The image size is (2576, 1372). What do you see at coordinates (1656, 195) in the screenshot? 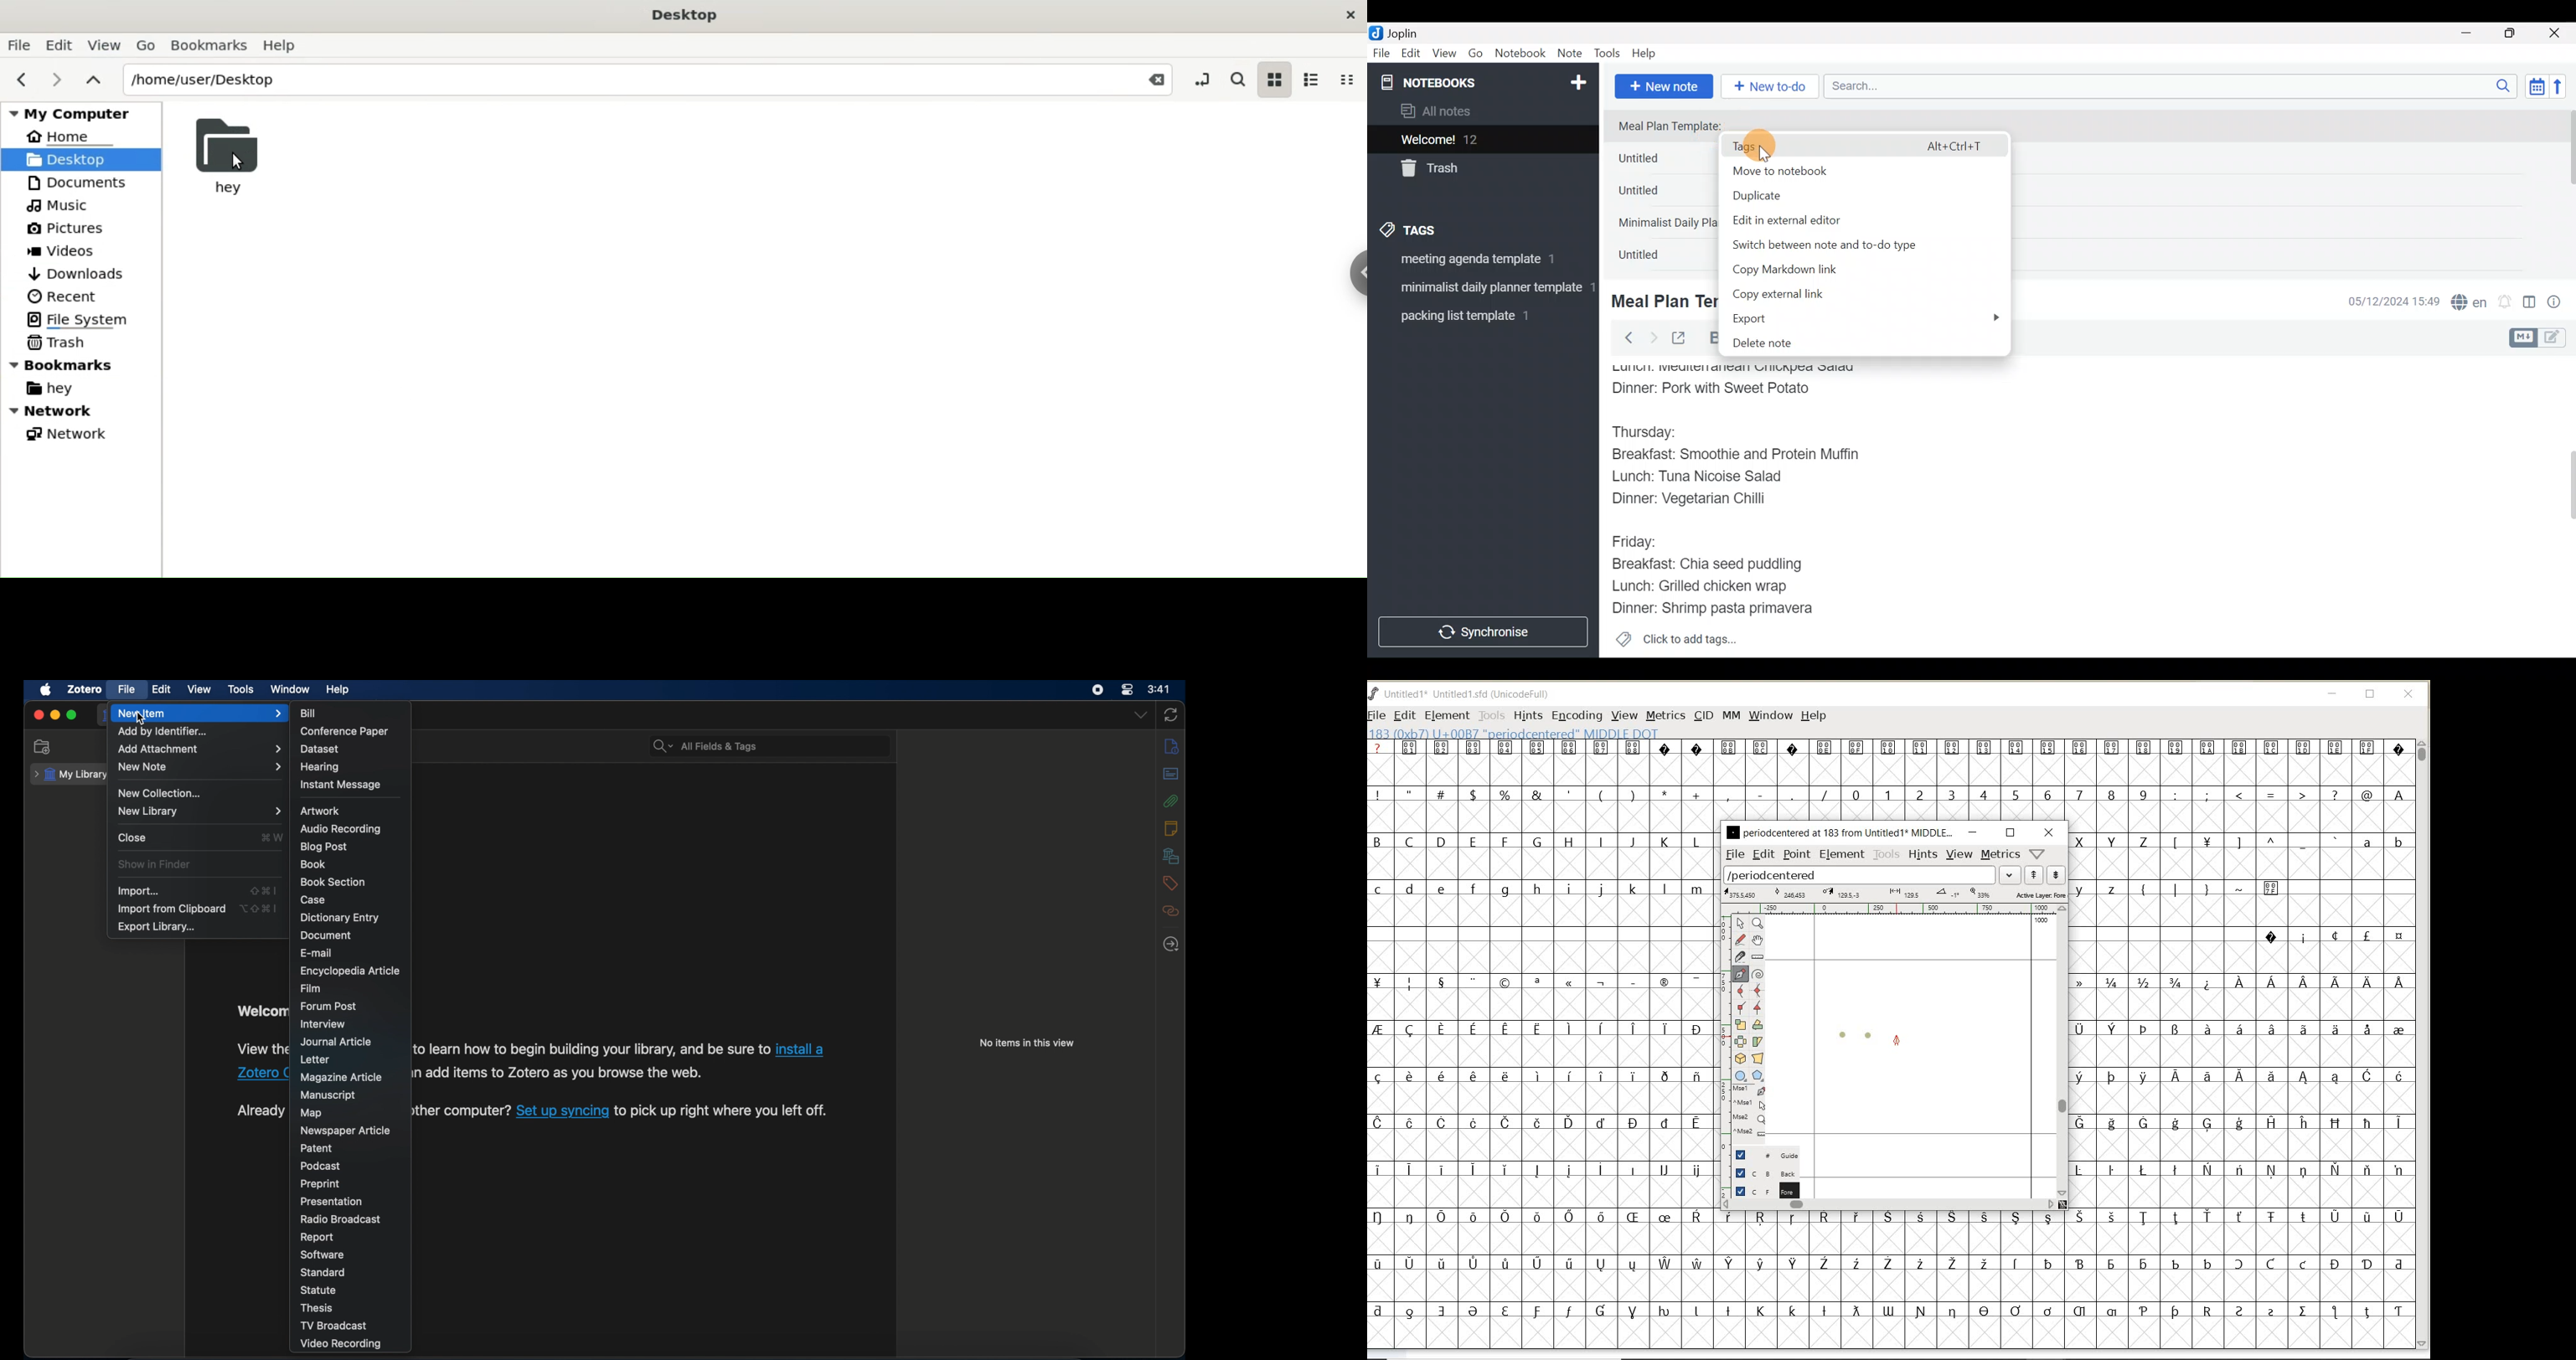
I see `Untitled` at bounding box center [1656, 195].